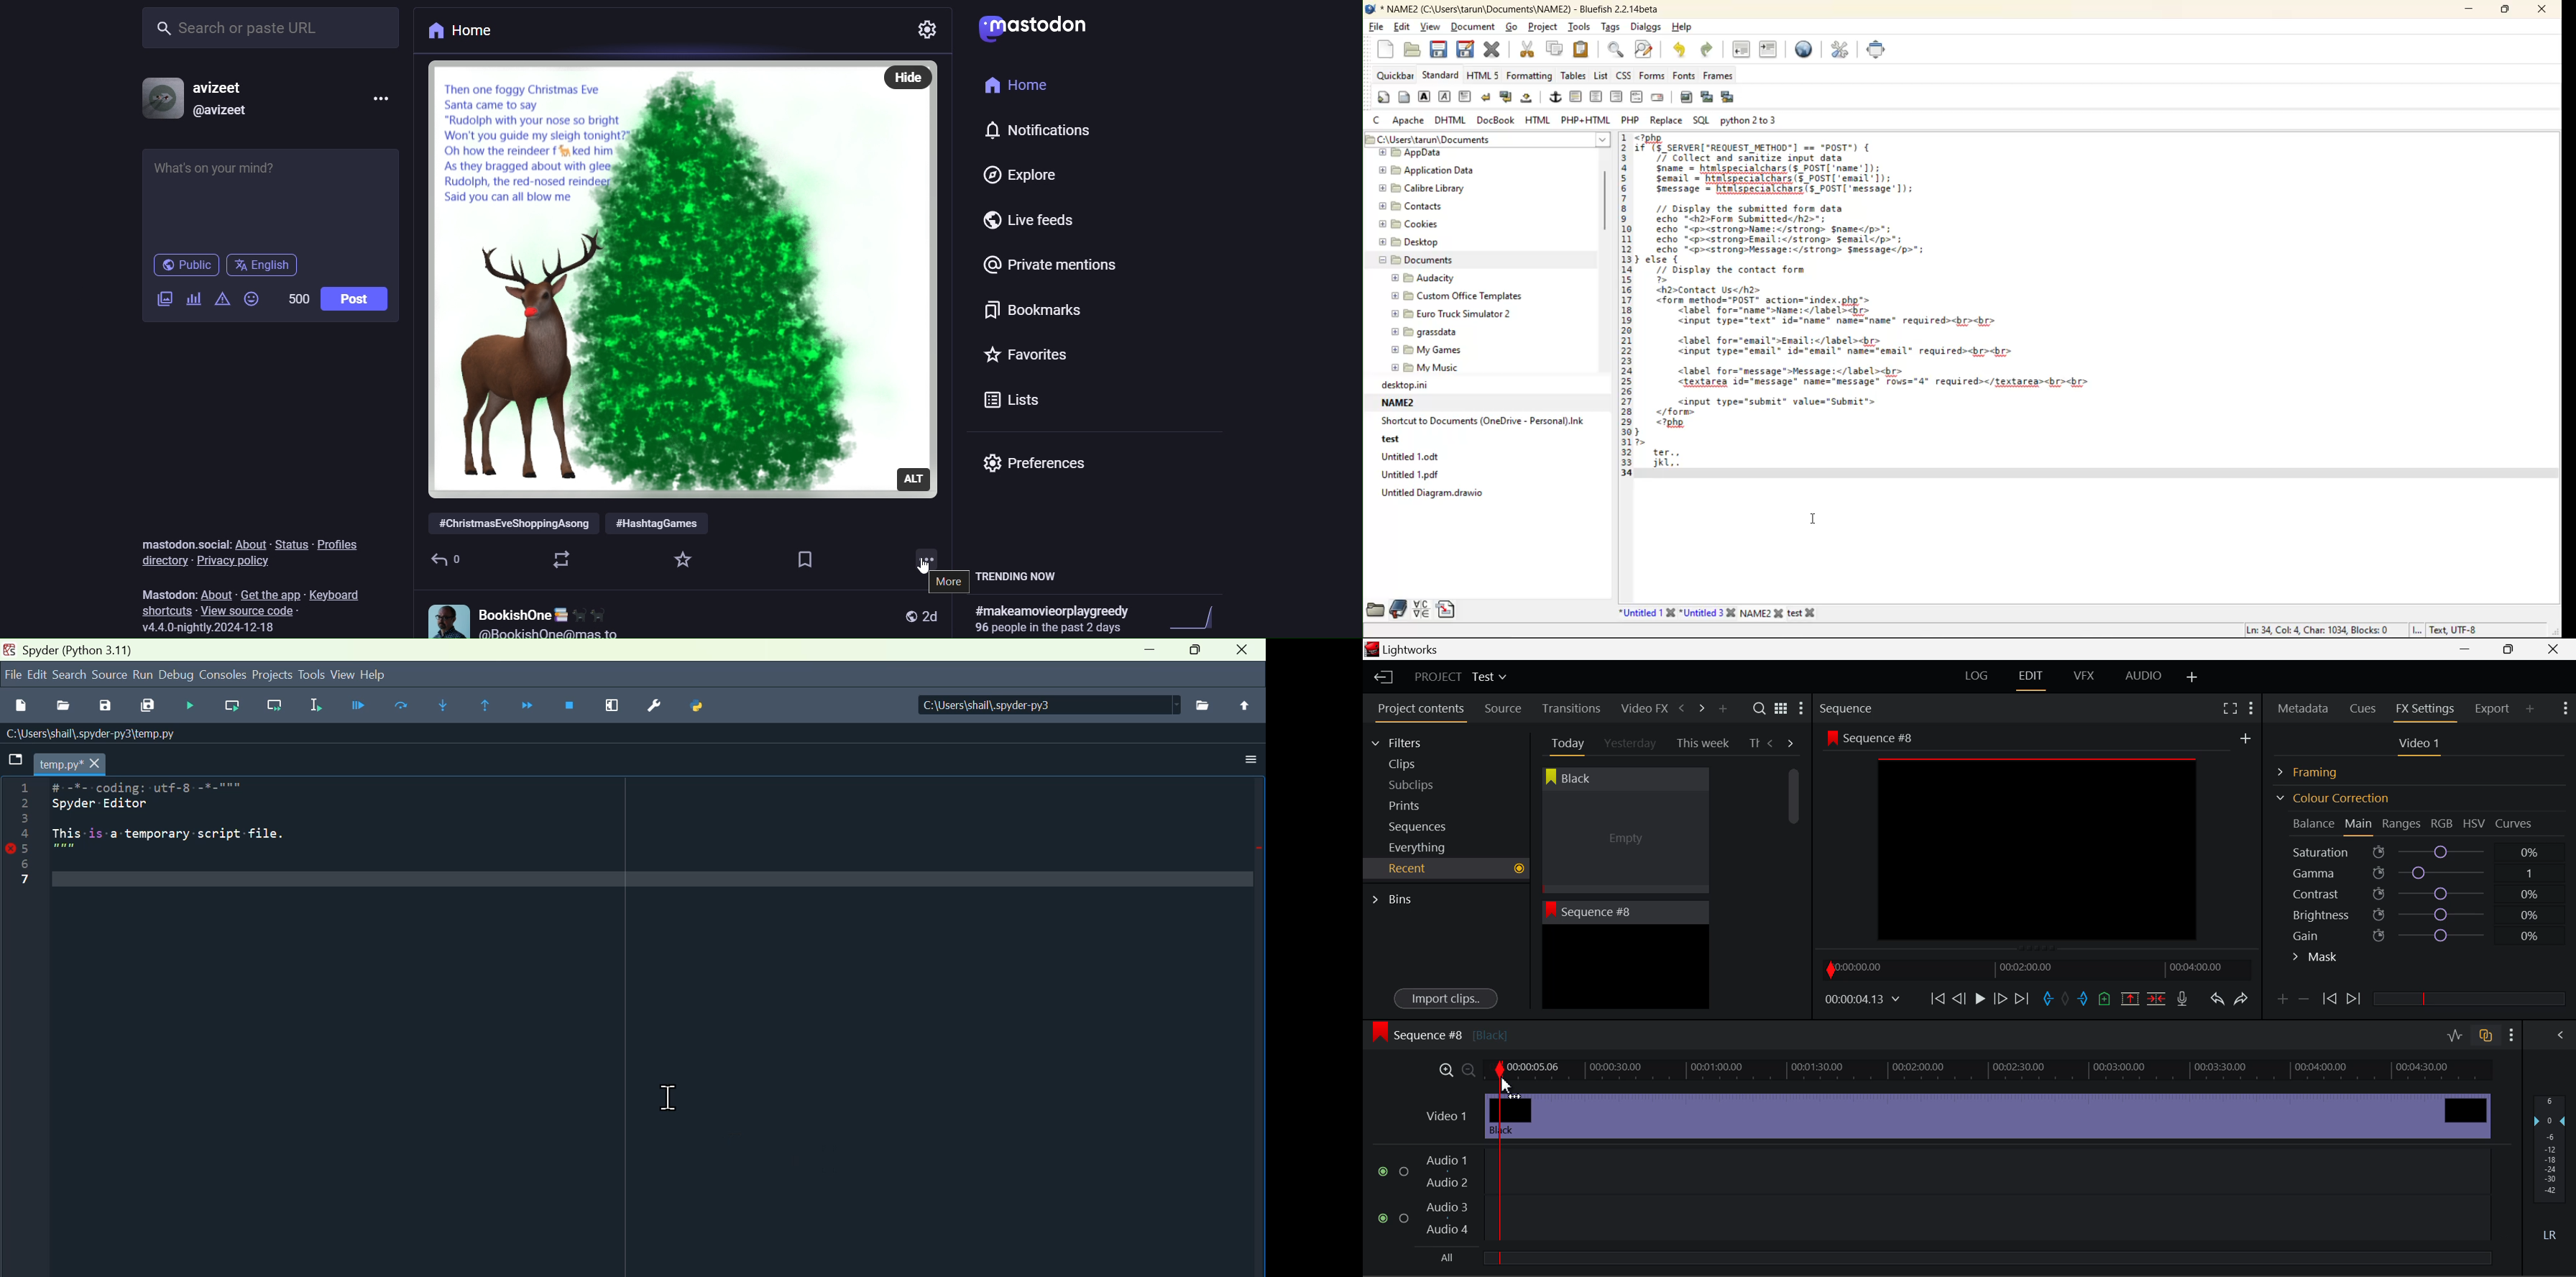 The height and width of the screenshot is (1288, 2576). What do you see at coordinates (676, 1096) in the screenshot?
I see `Cursor` at bounding box center [676, 1096].